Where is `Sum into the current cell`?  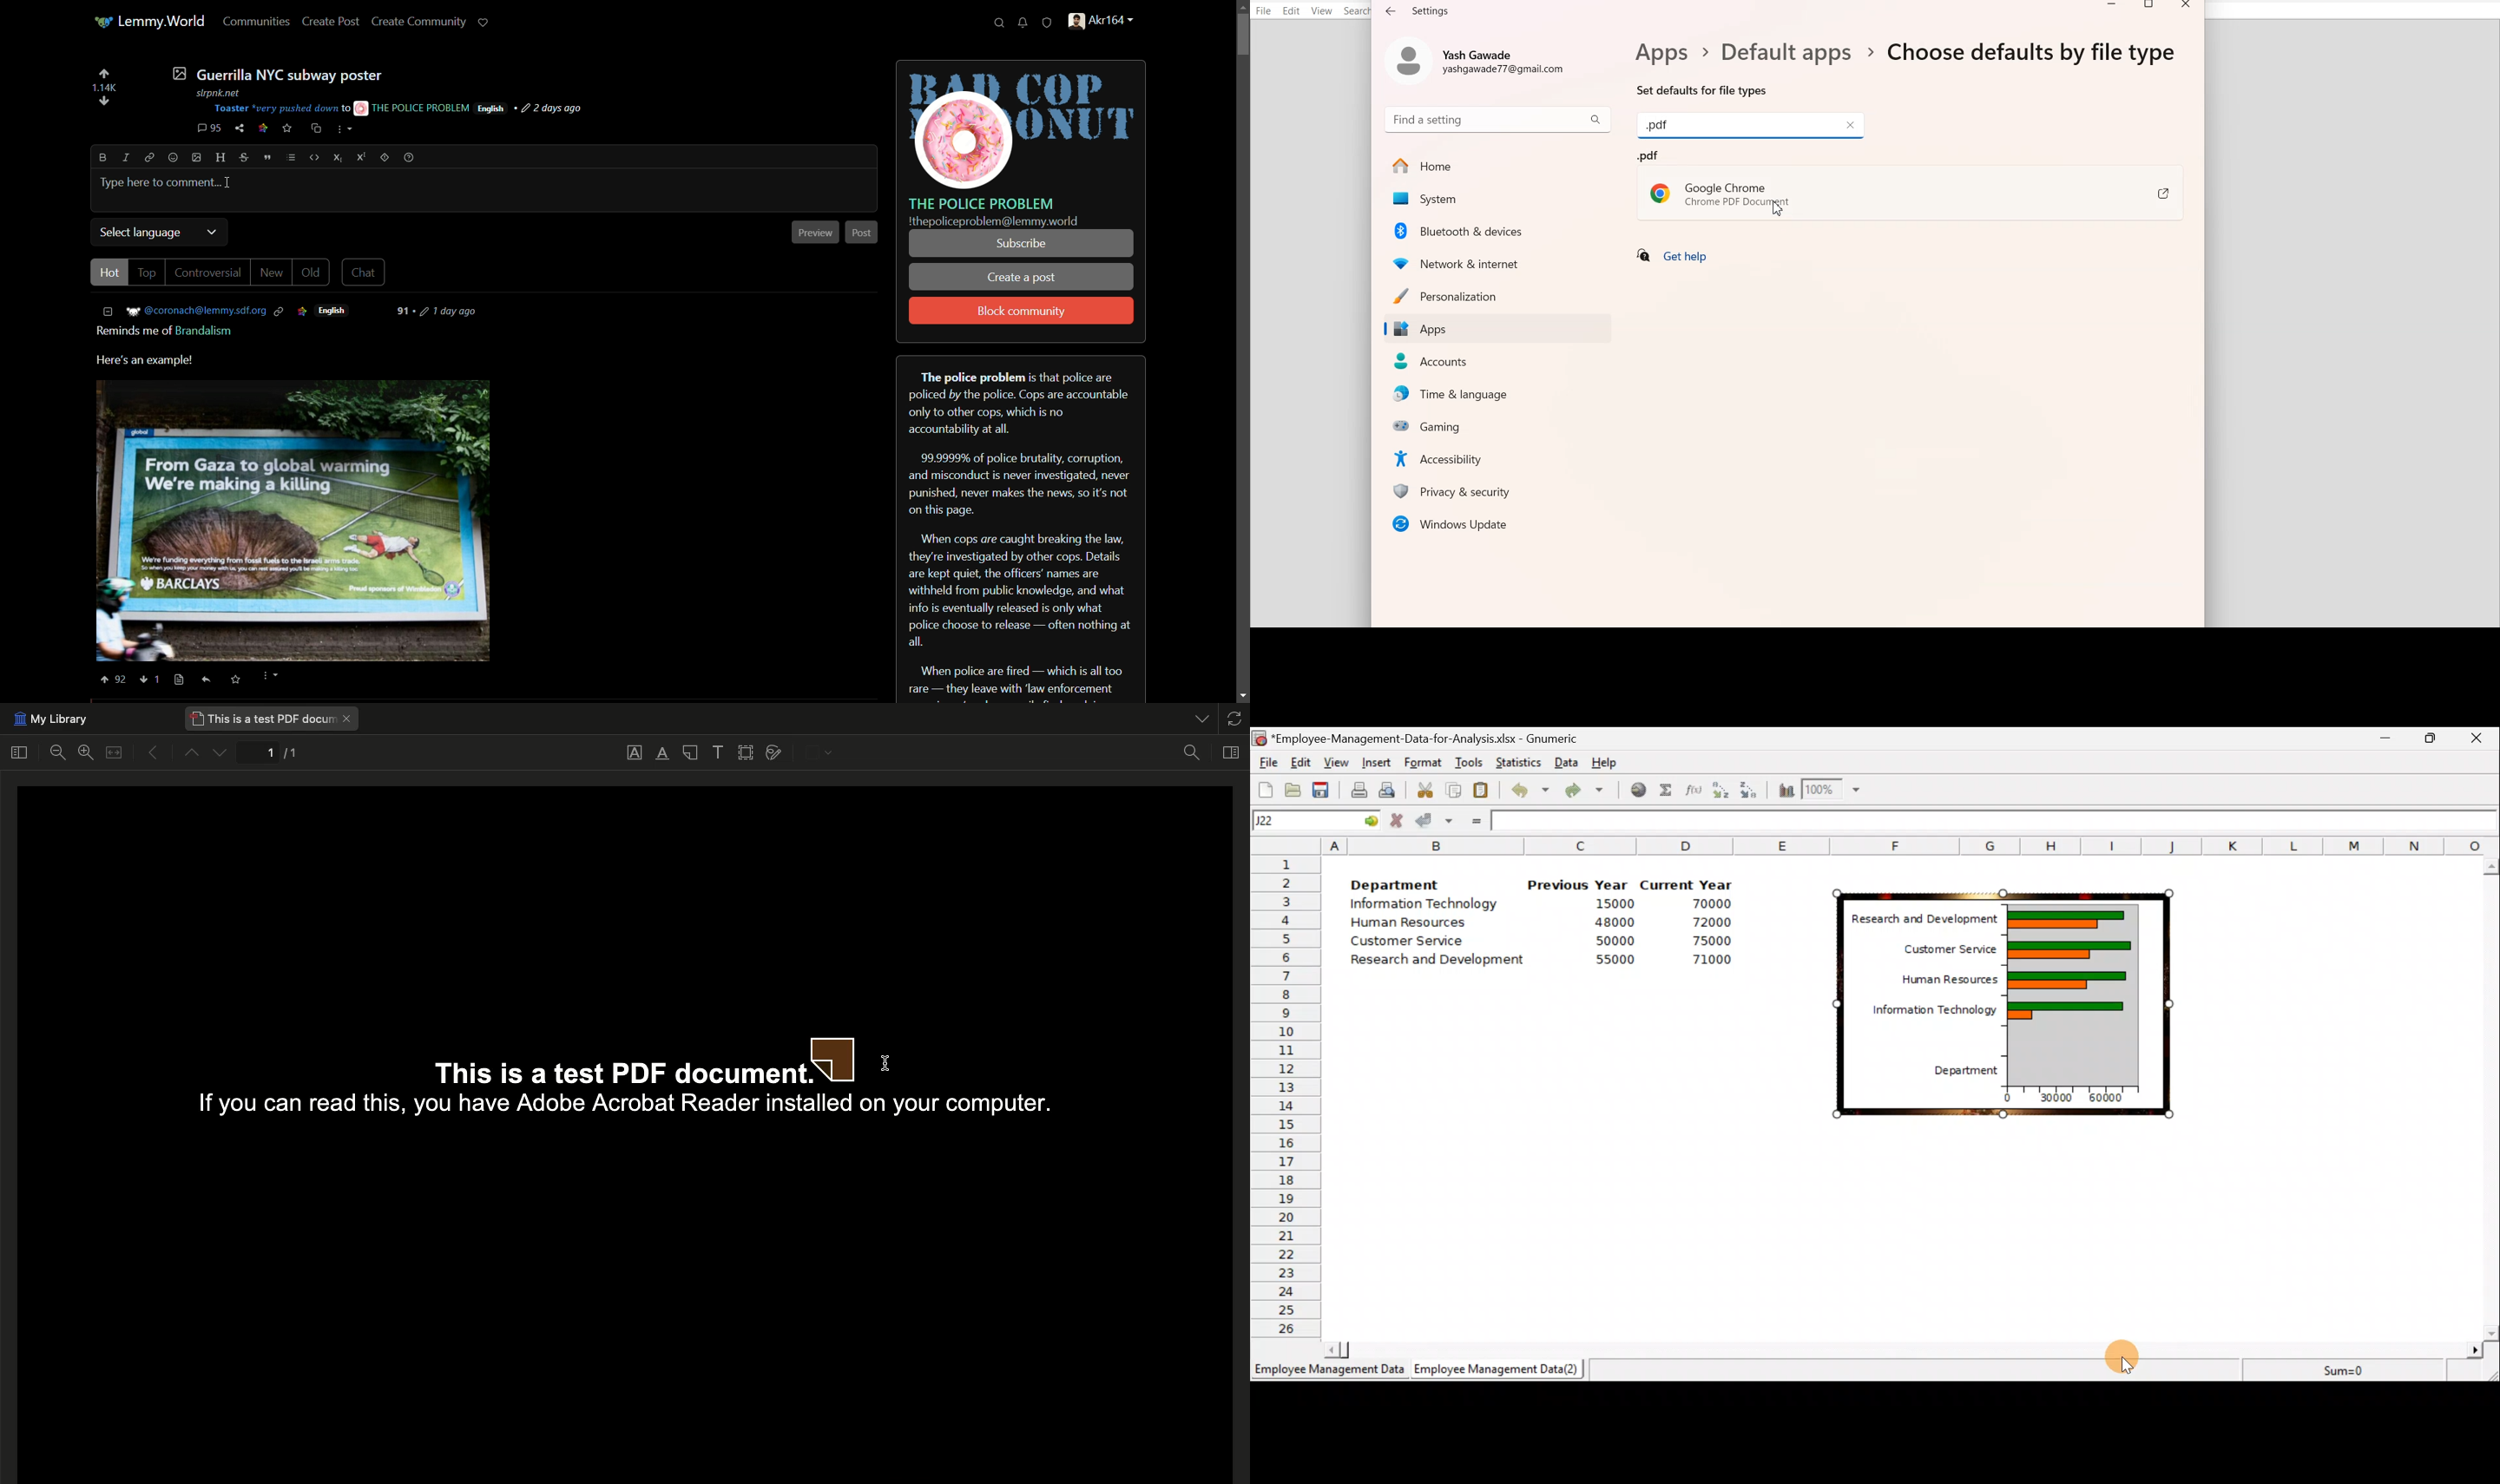 Sum into the current cell is located at coordinates (1667, 793).